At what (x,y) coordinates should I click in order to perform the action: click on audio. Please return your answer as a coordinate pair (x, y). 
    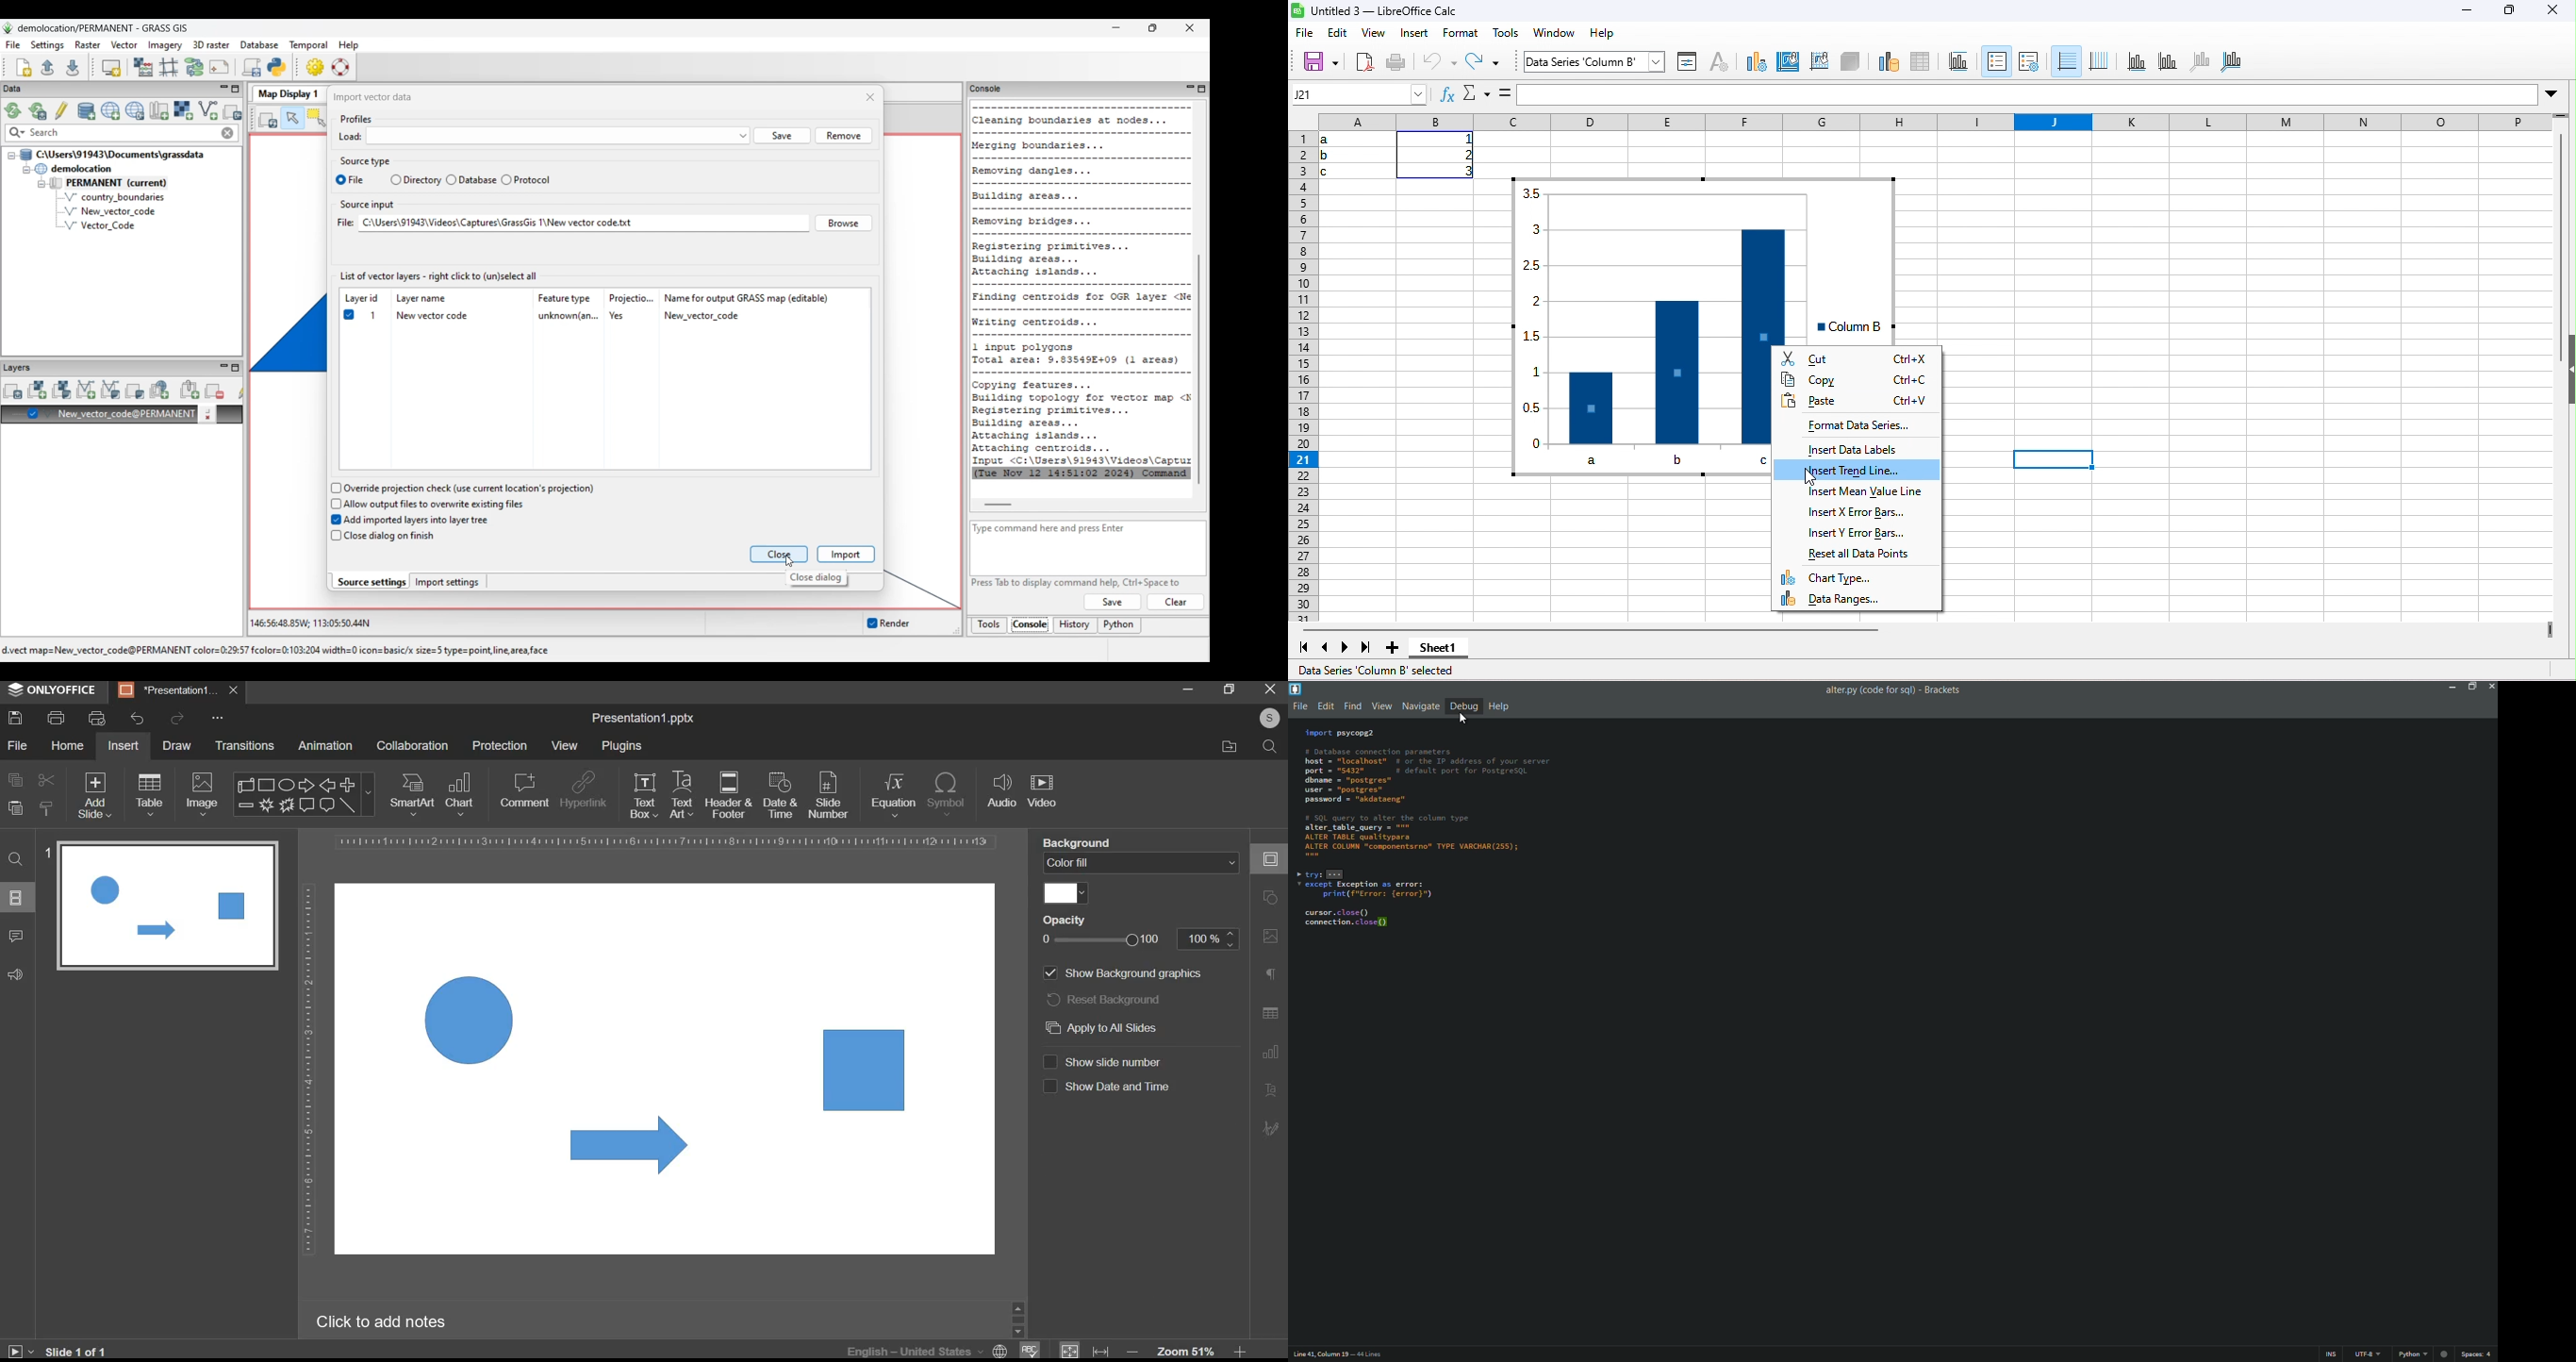
    Looking at the image, I should click on (1002, 792).